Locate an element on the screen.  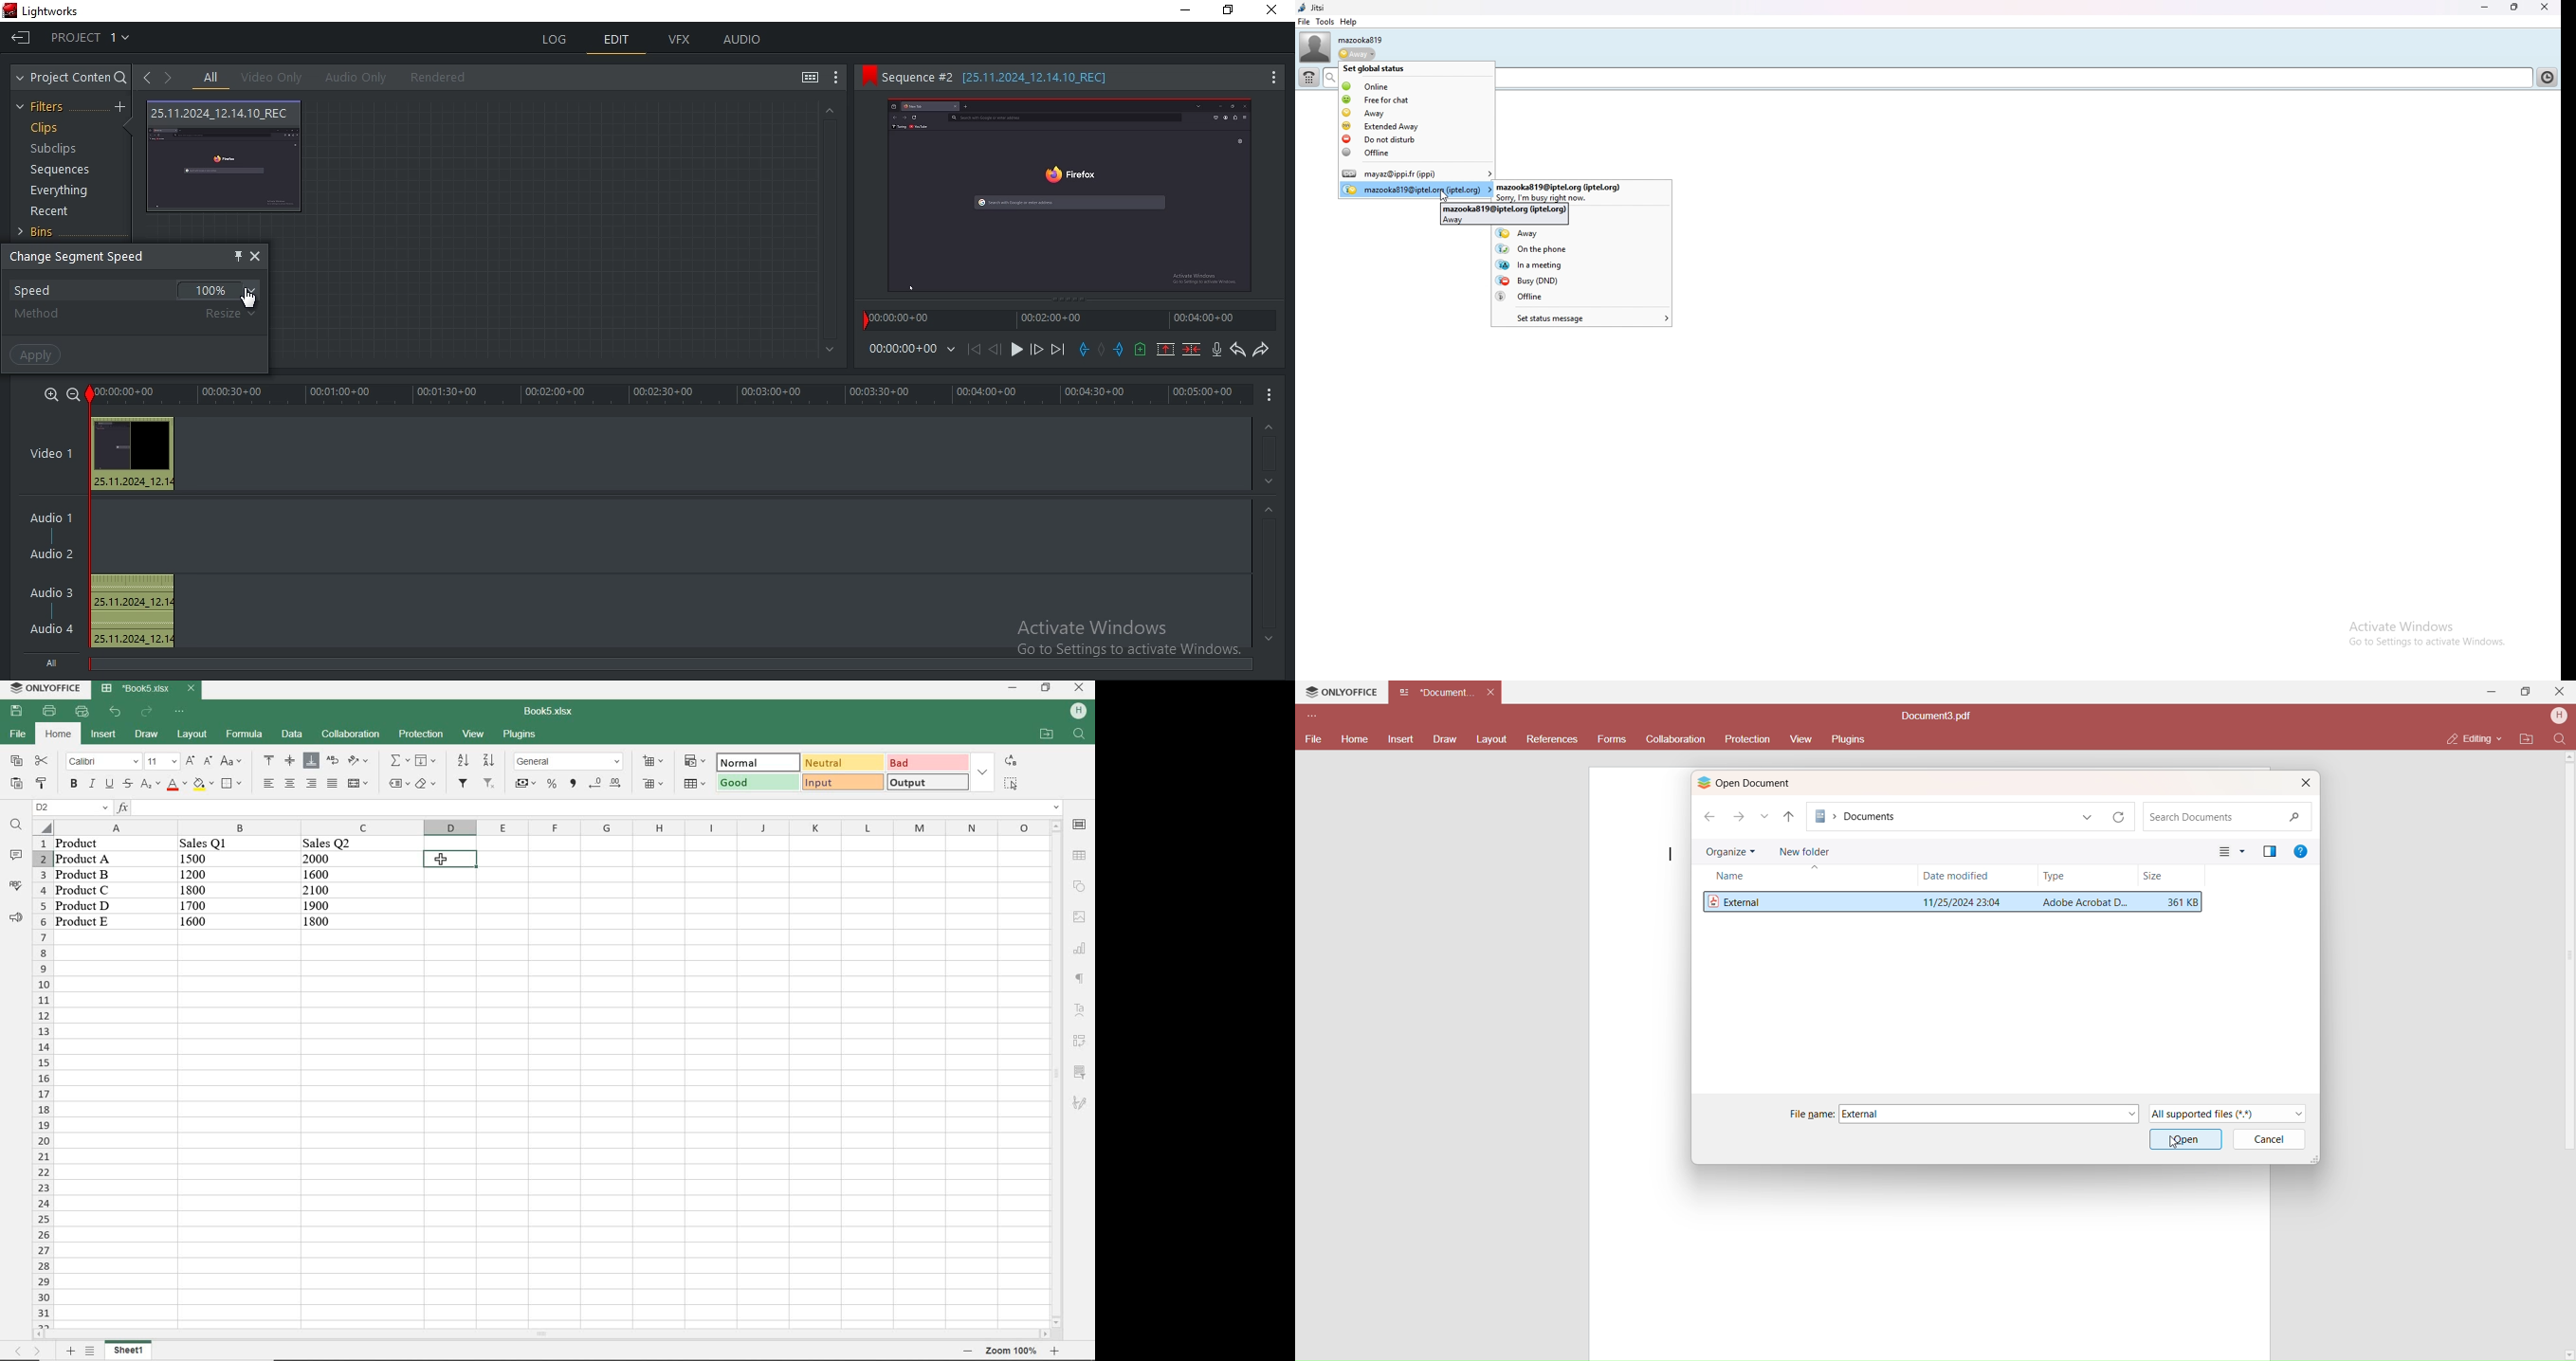
Scroller is located at coordinates (2574, 1054).